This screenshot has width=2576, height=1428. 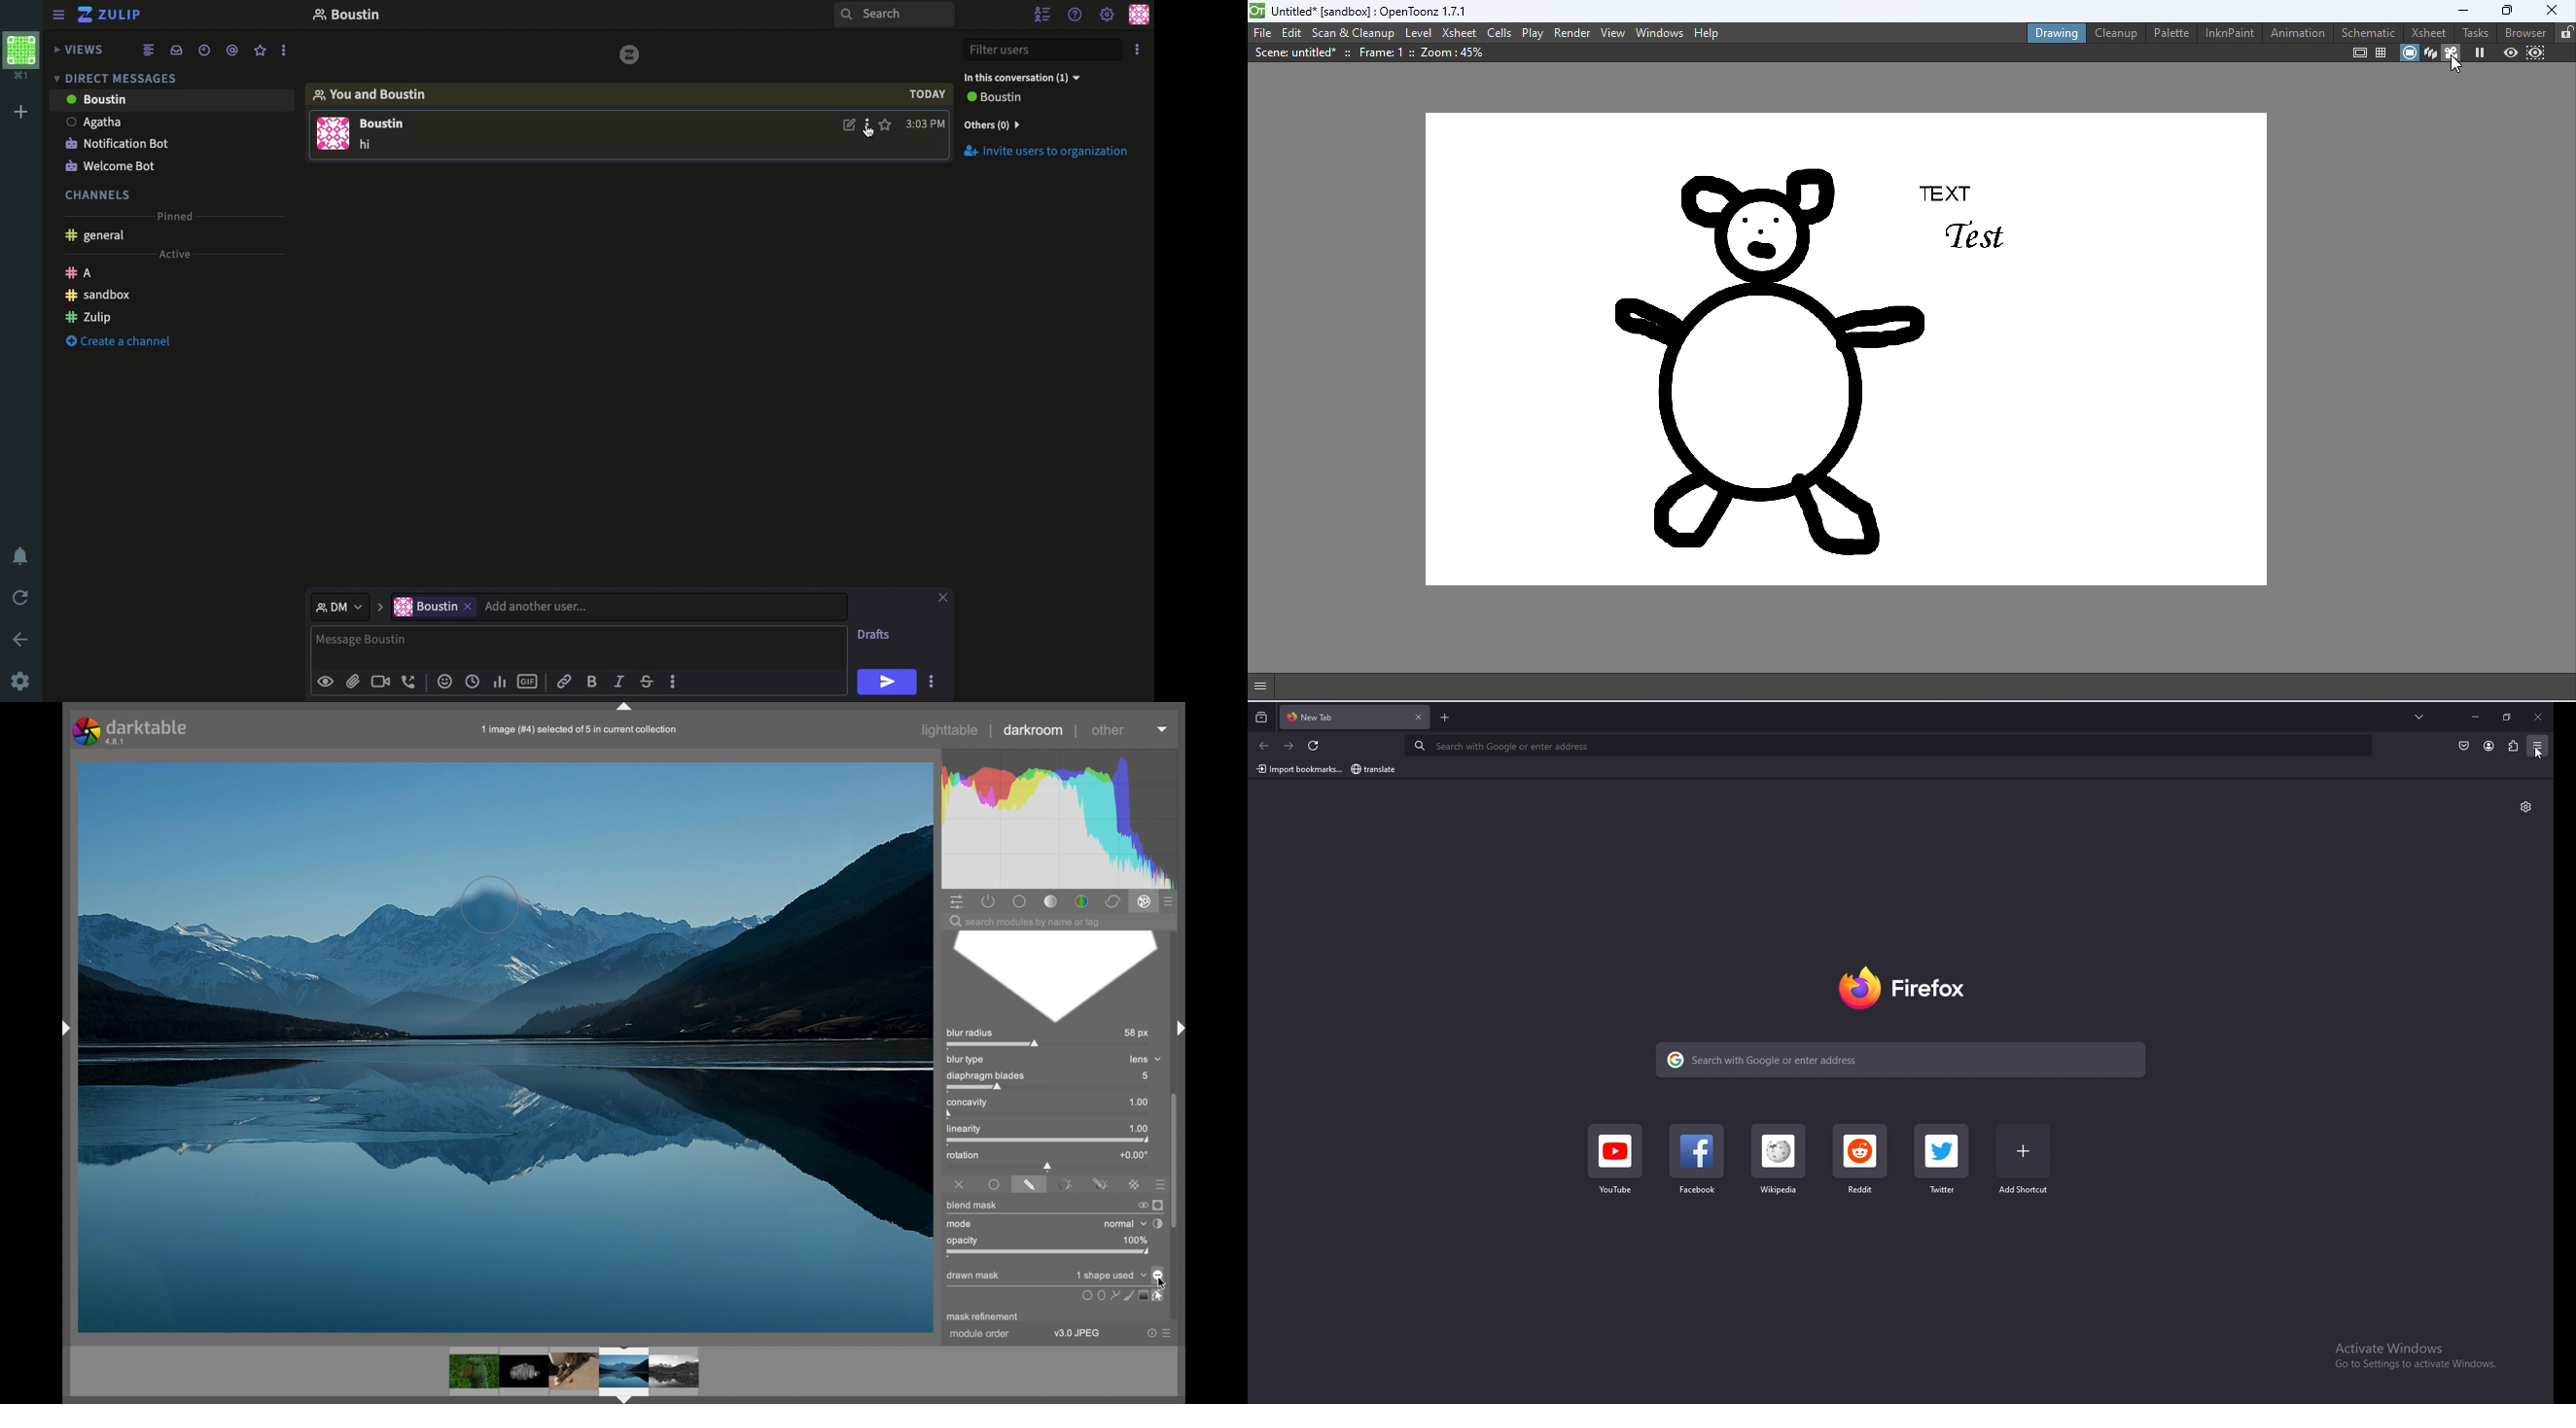 What do you see at coordinates (1164, 730) in the screenshot?
I see `dropdown menu` at bounding box center [1164, 730].